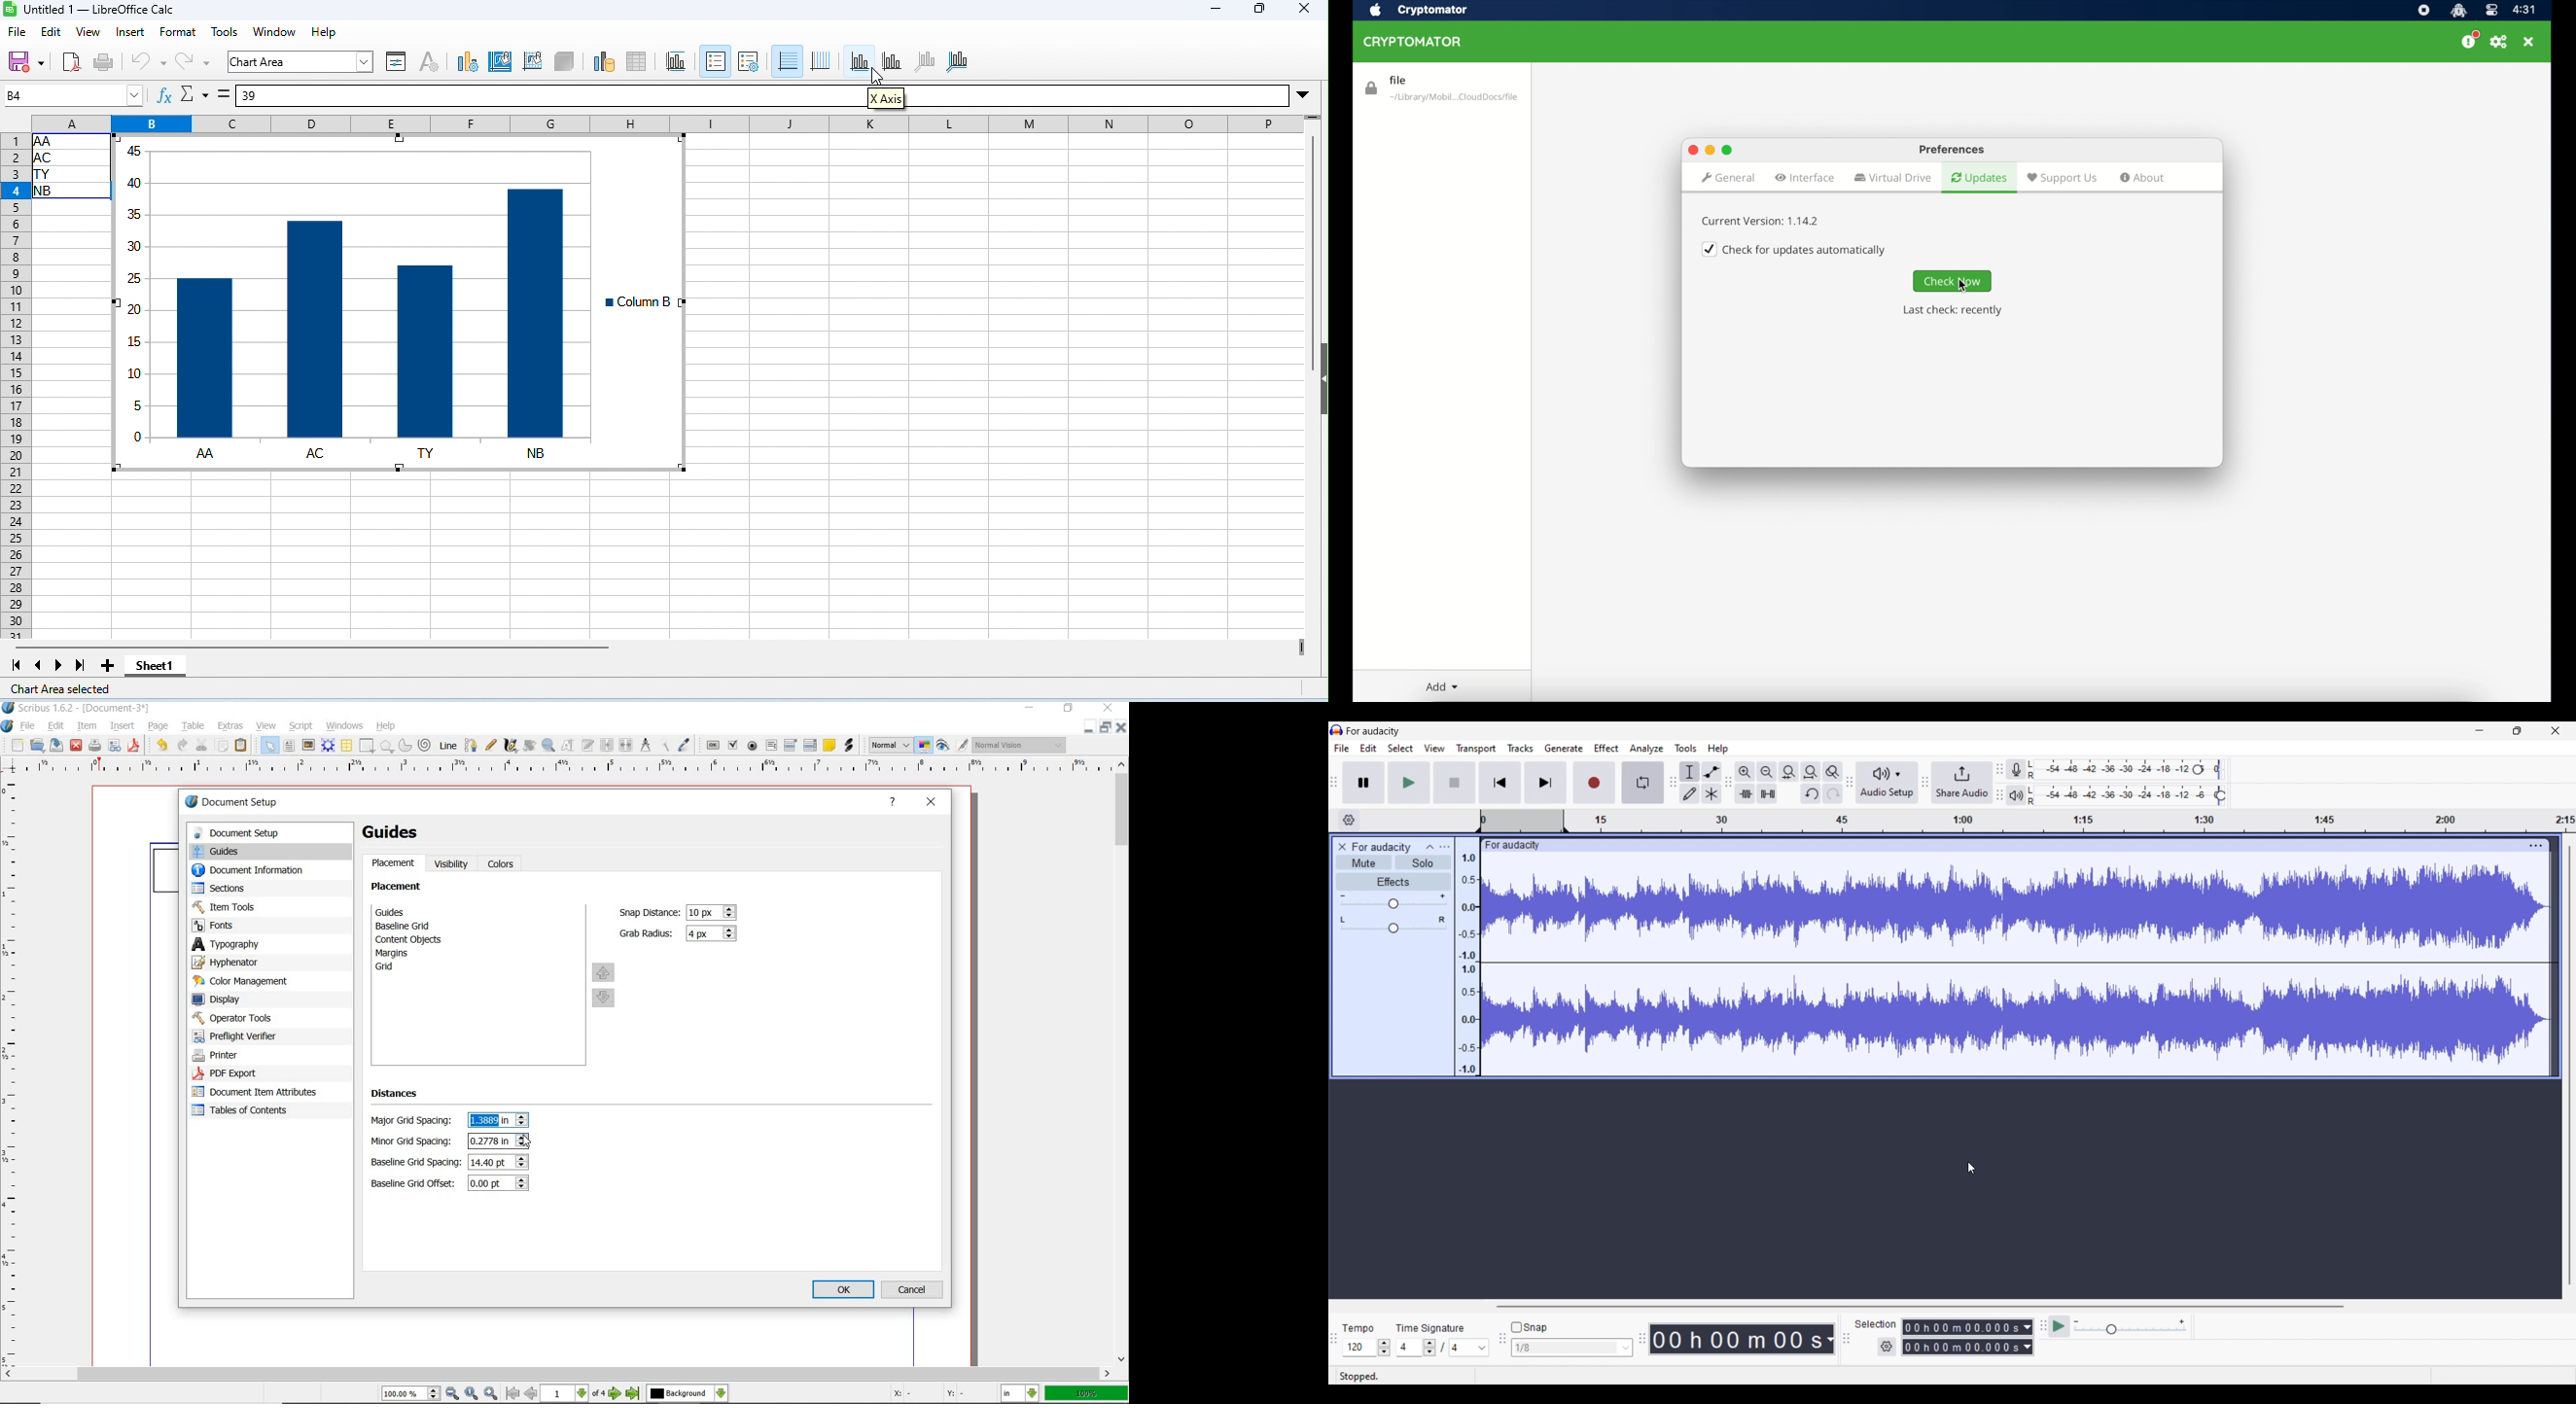 This screenshot has width=2576, height=1428. Describe the element at coordinates (605, 999) in the screenshot. I see `move down` at that location.